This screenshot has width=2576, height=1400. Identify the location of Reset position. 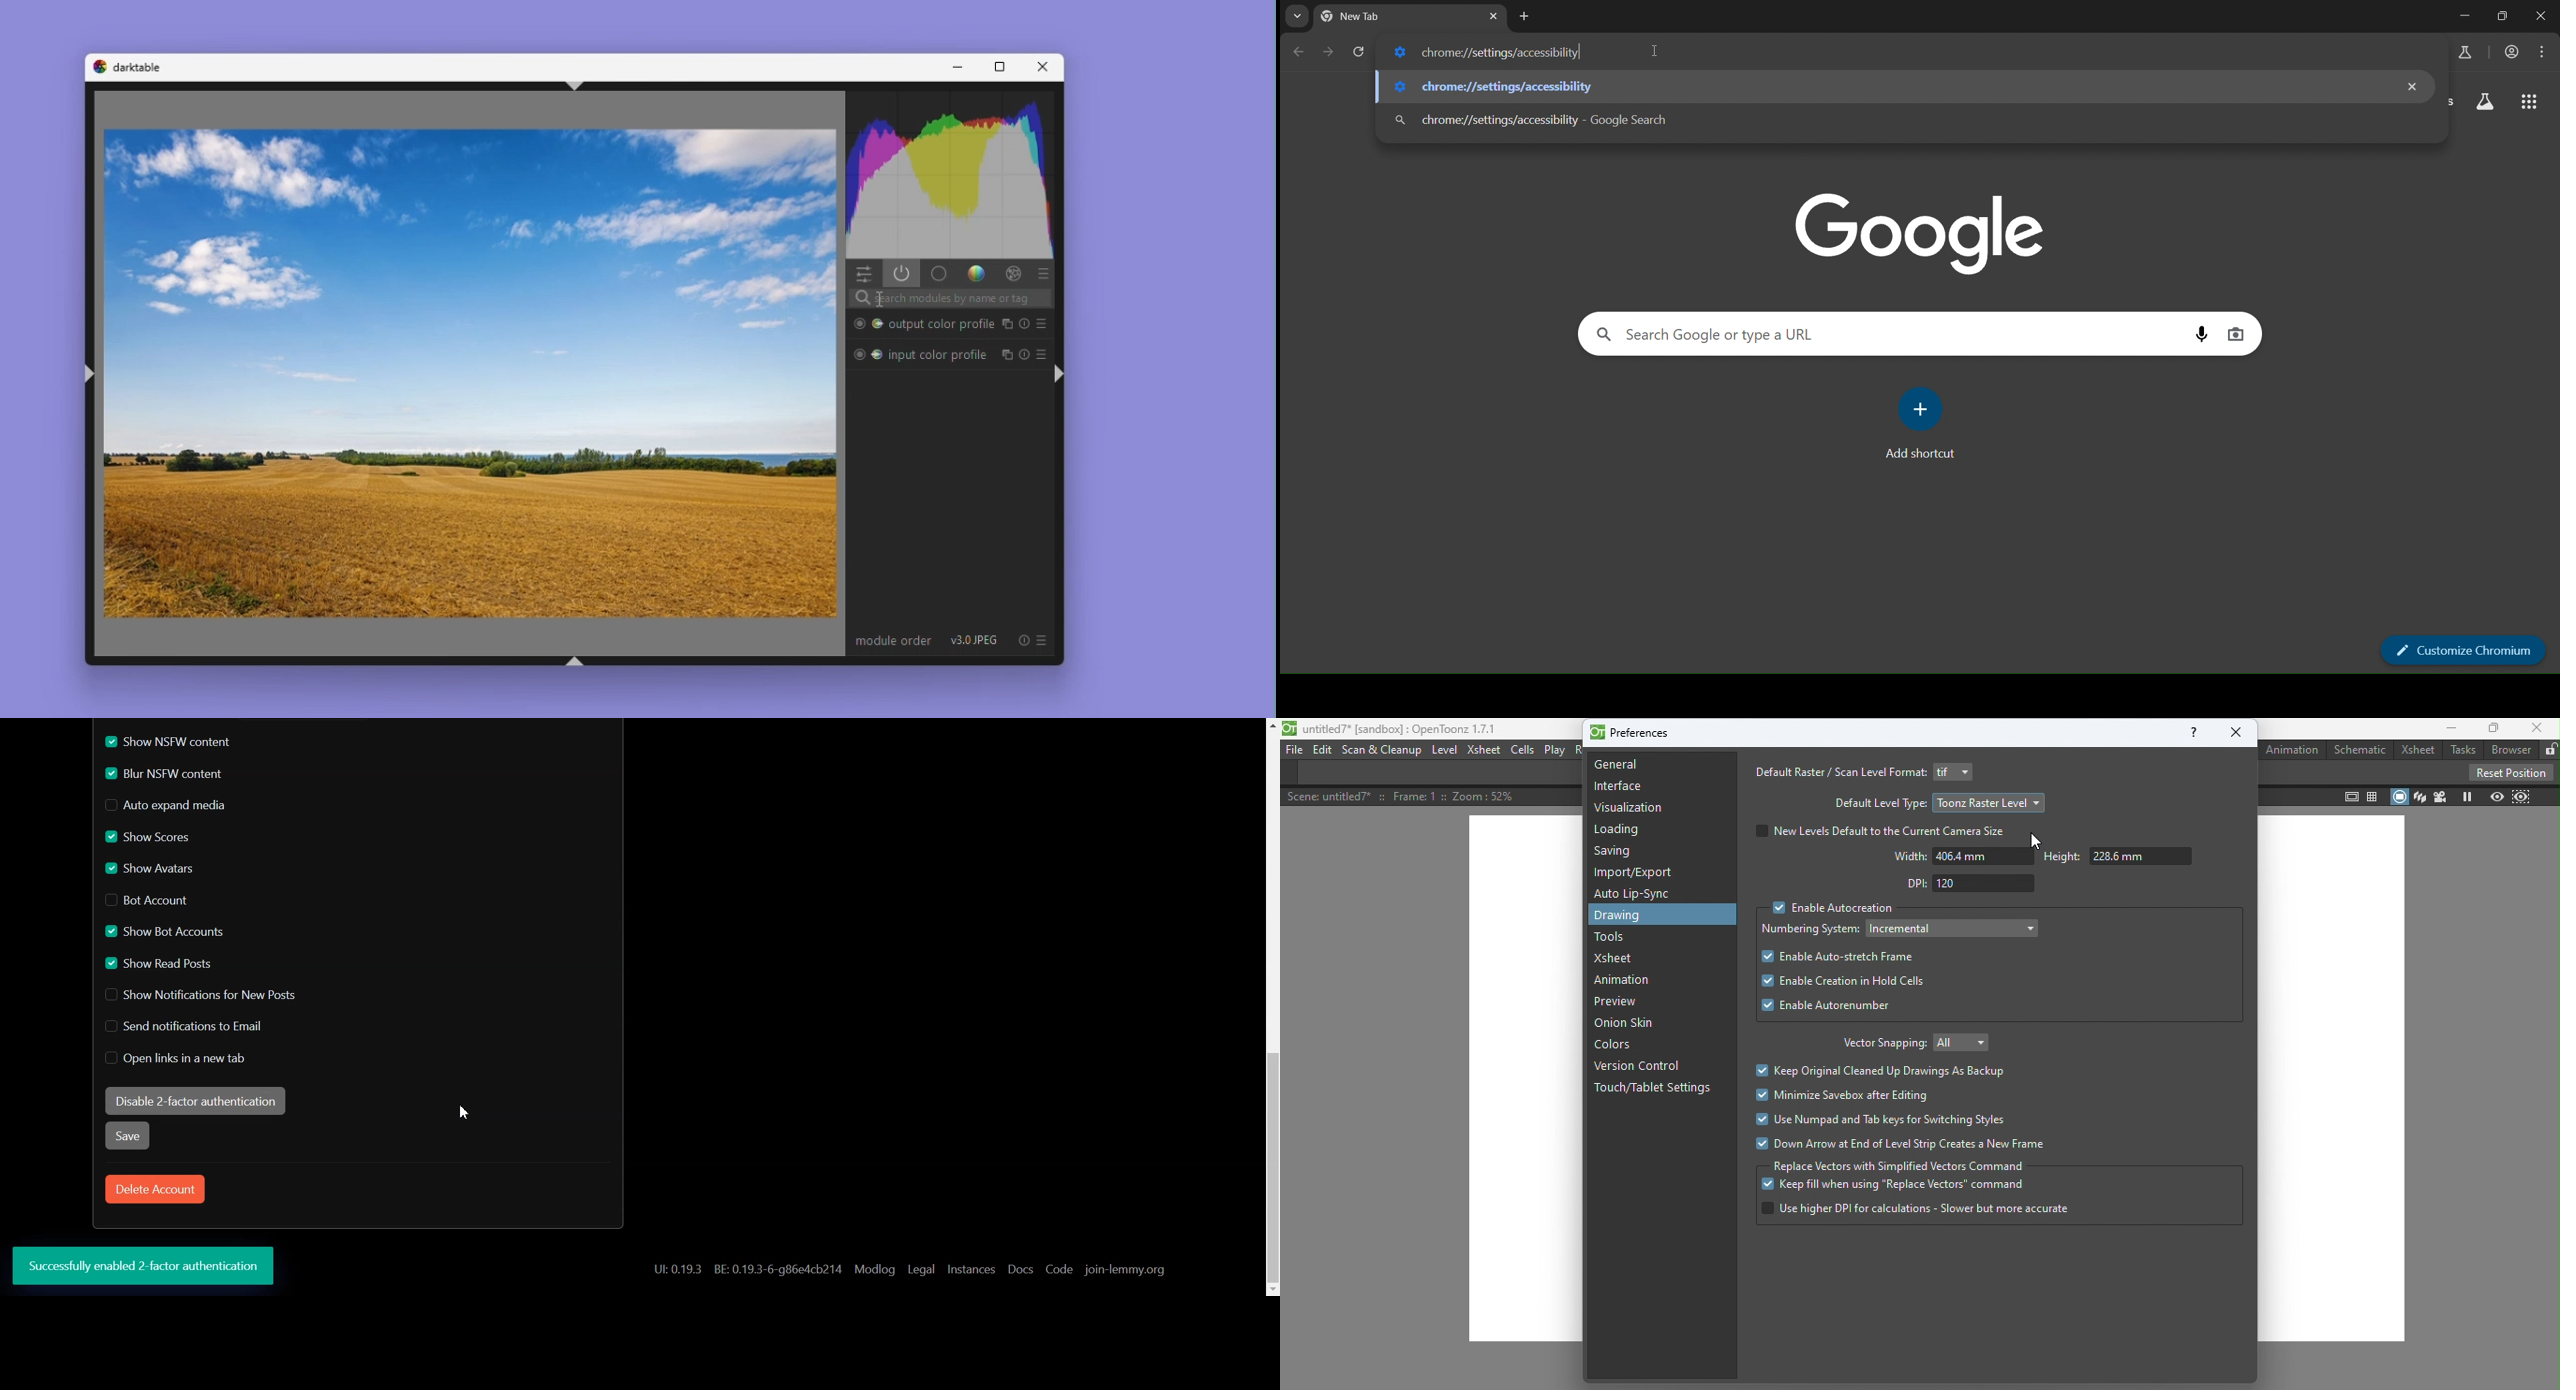
(2508, 771).